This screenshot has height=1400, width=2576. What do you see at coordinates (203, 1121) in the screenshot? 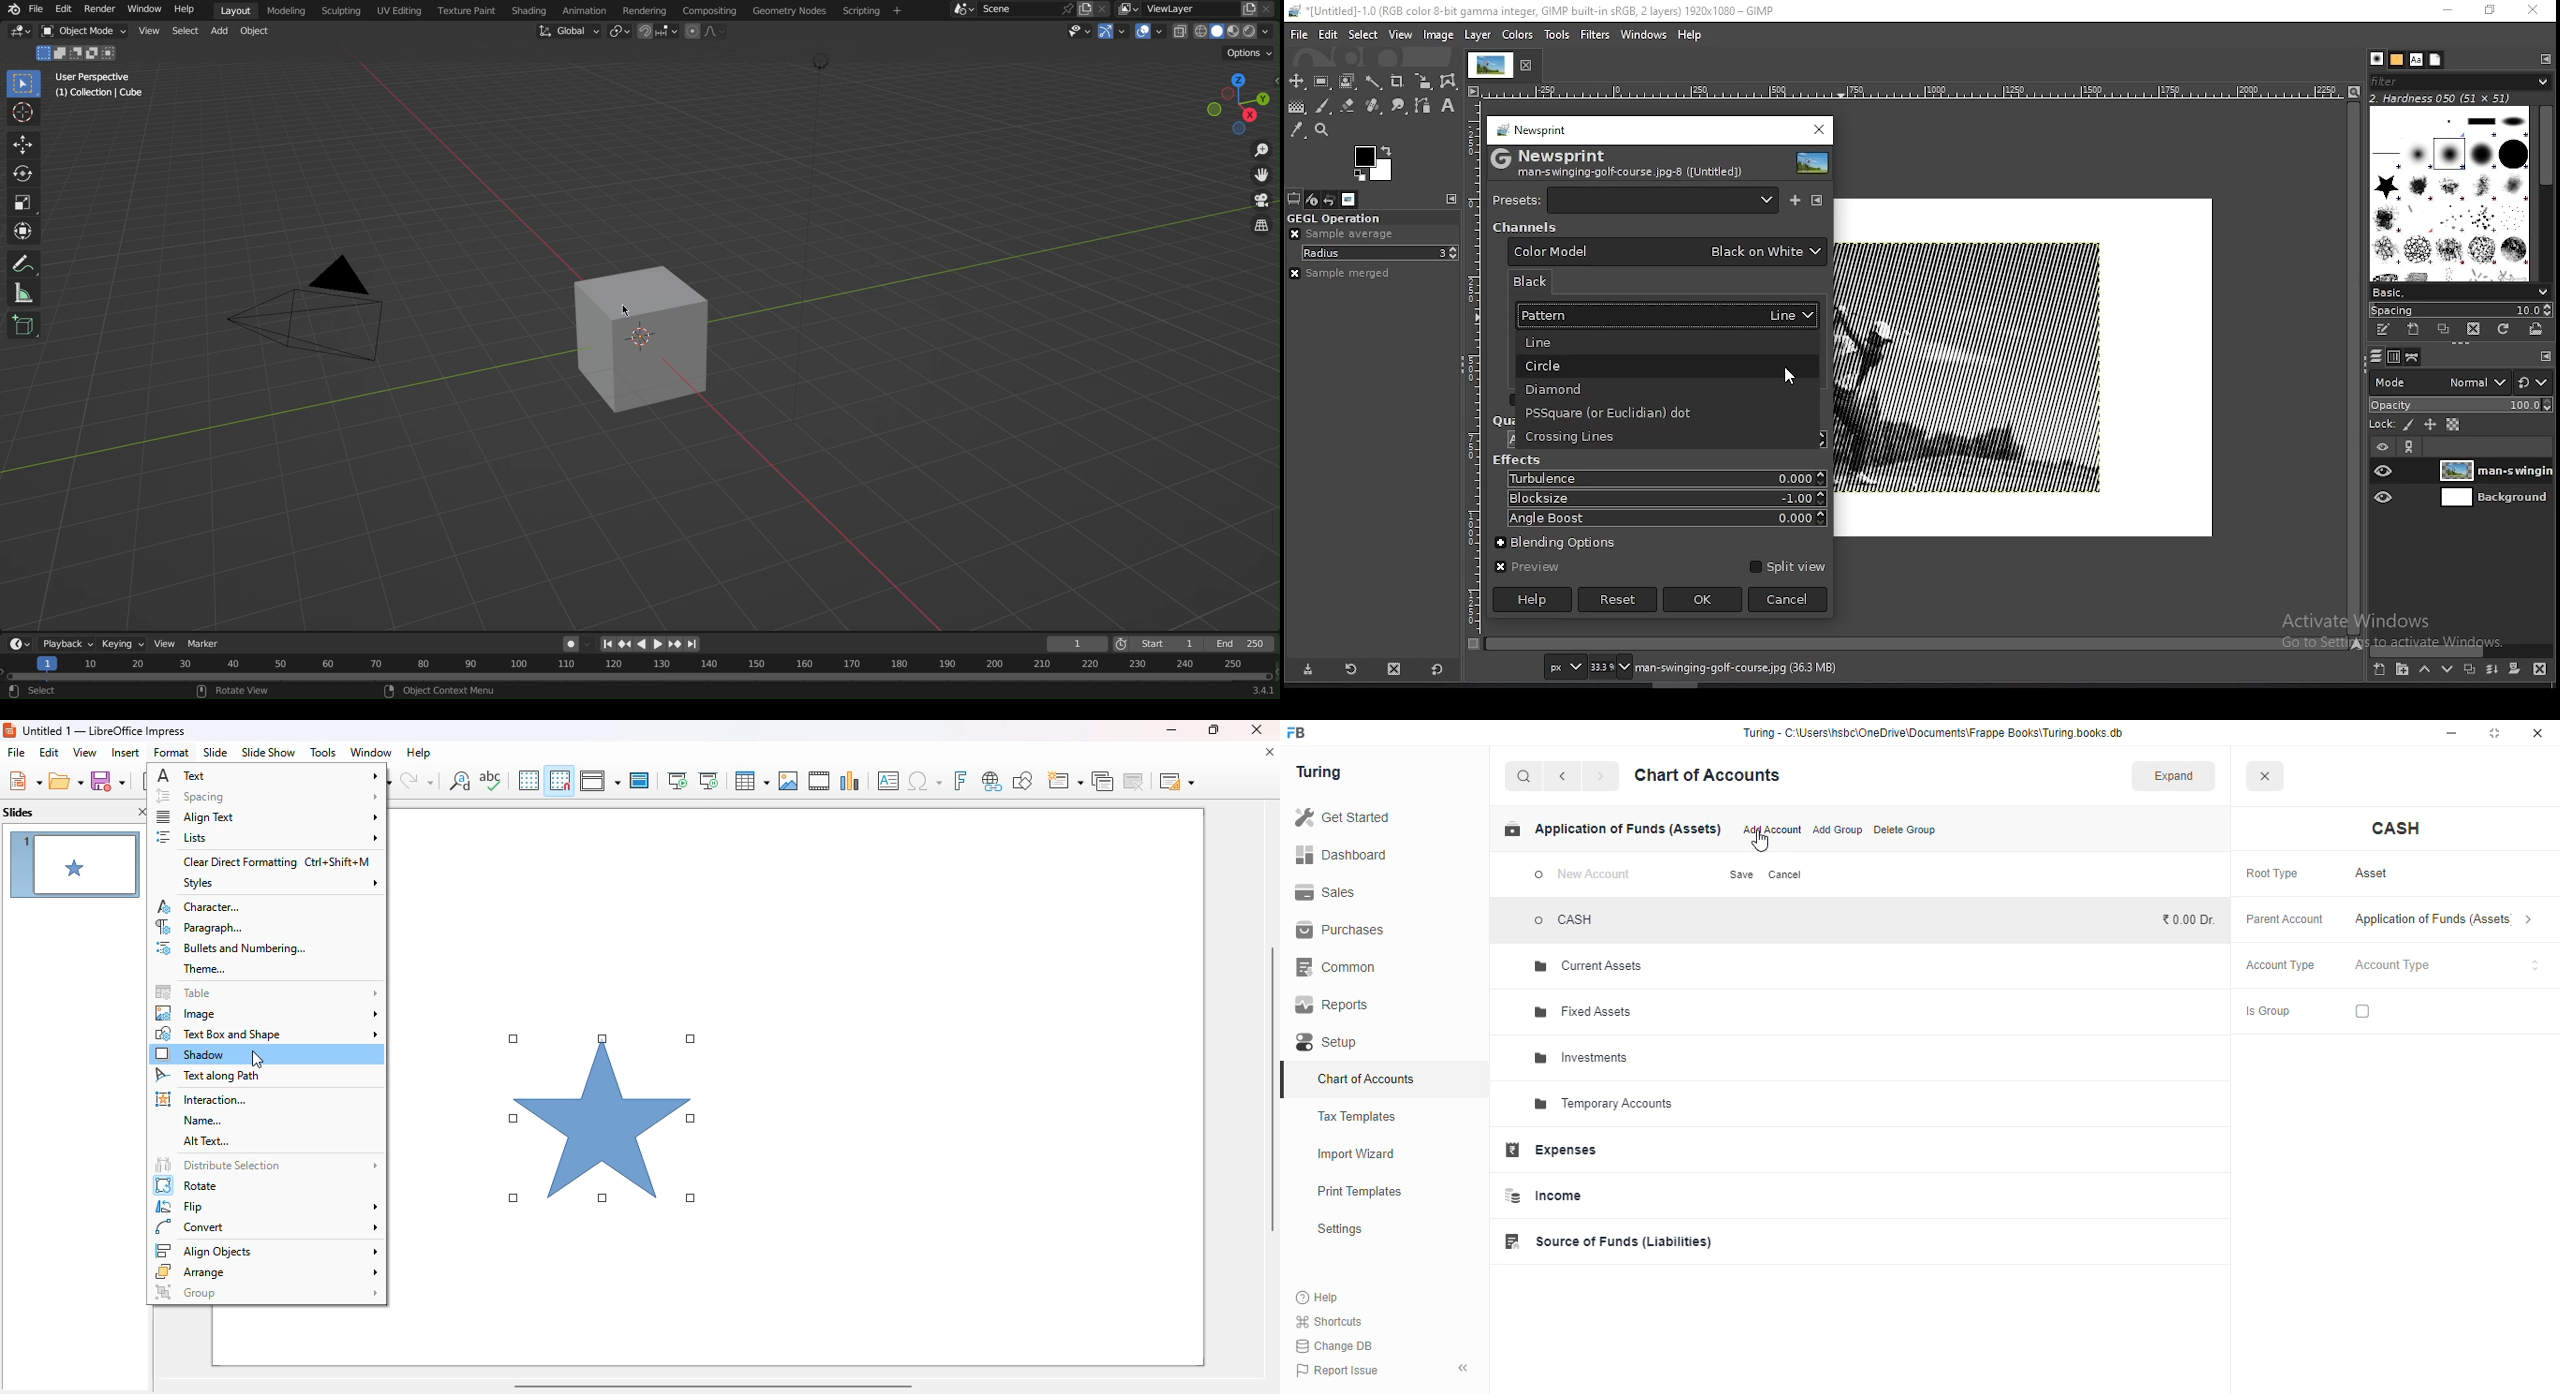
I see `name` at bounding box center [203, 1121].